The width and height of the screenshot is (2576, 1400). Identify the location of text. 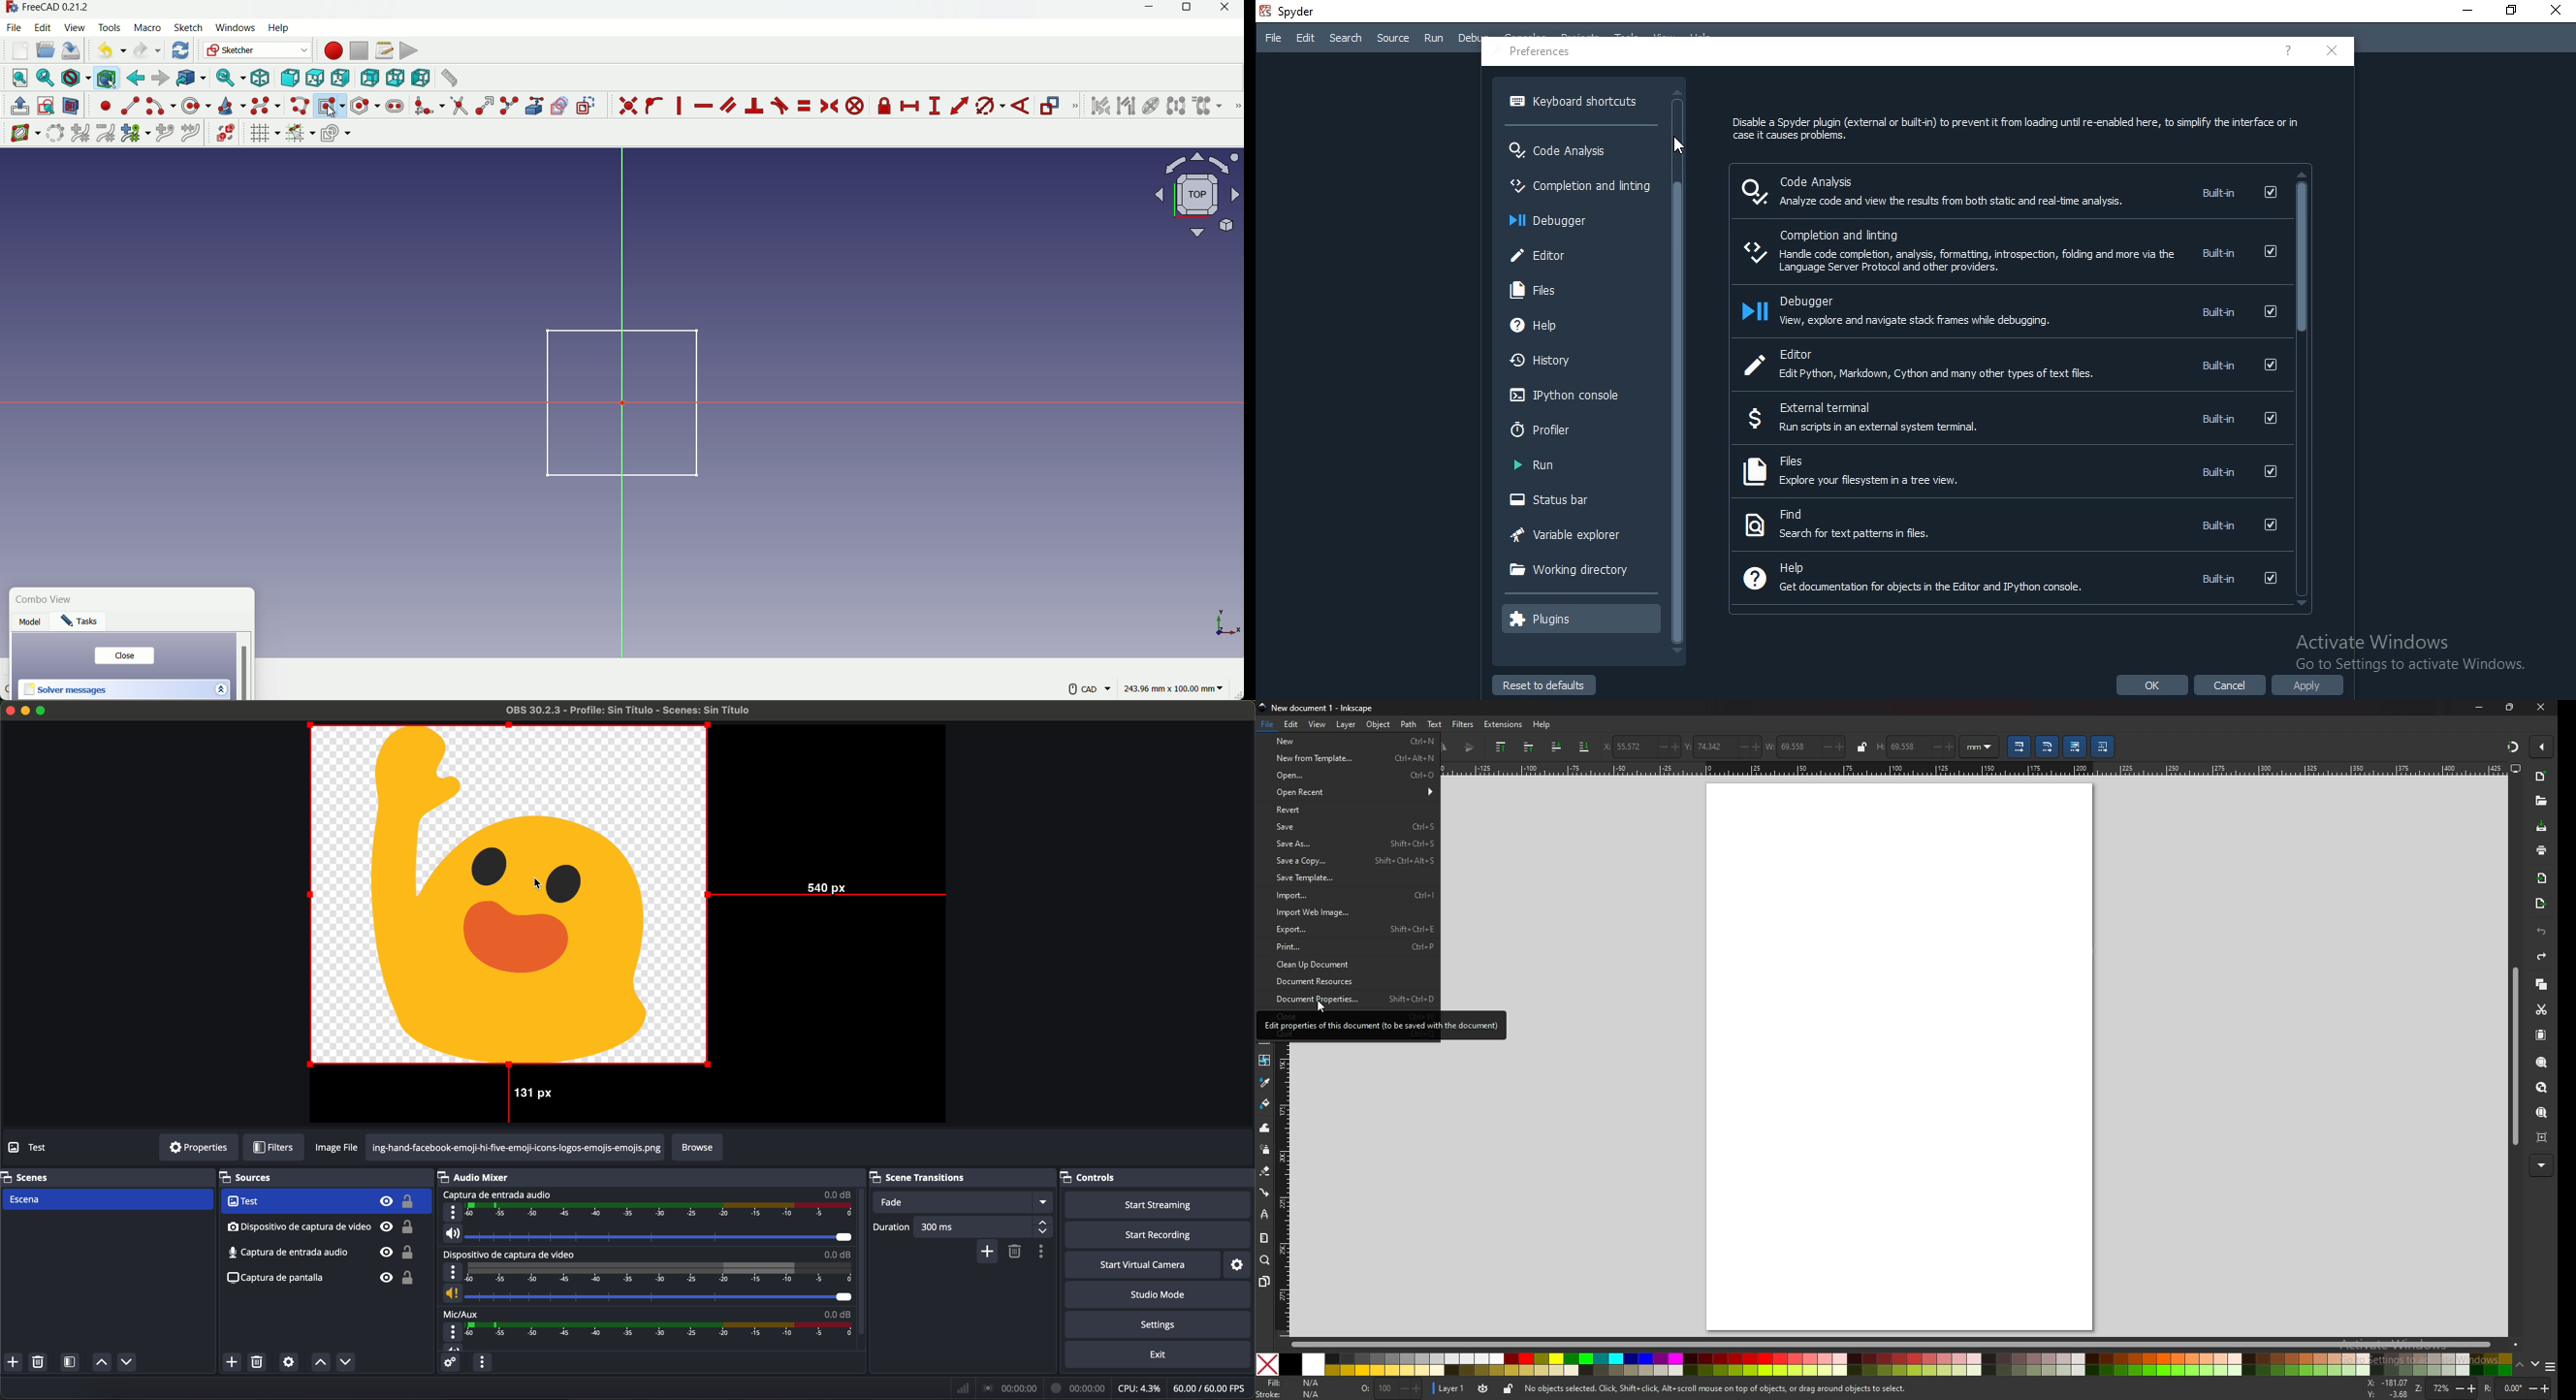
(2222, 366).